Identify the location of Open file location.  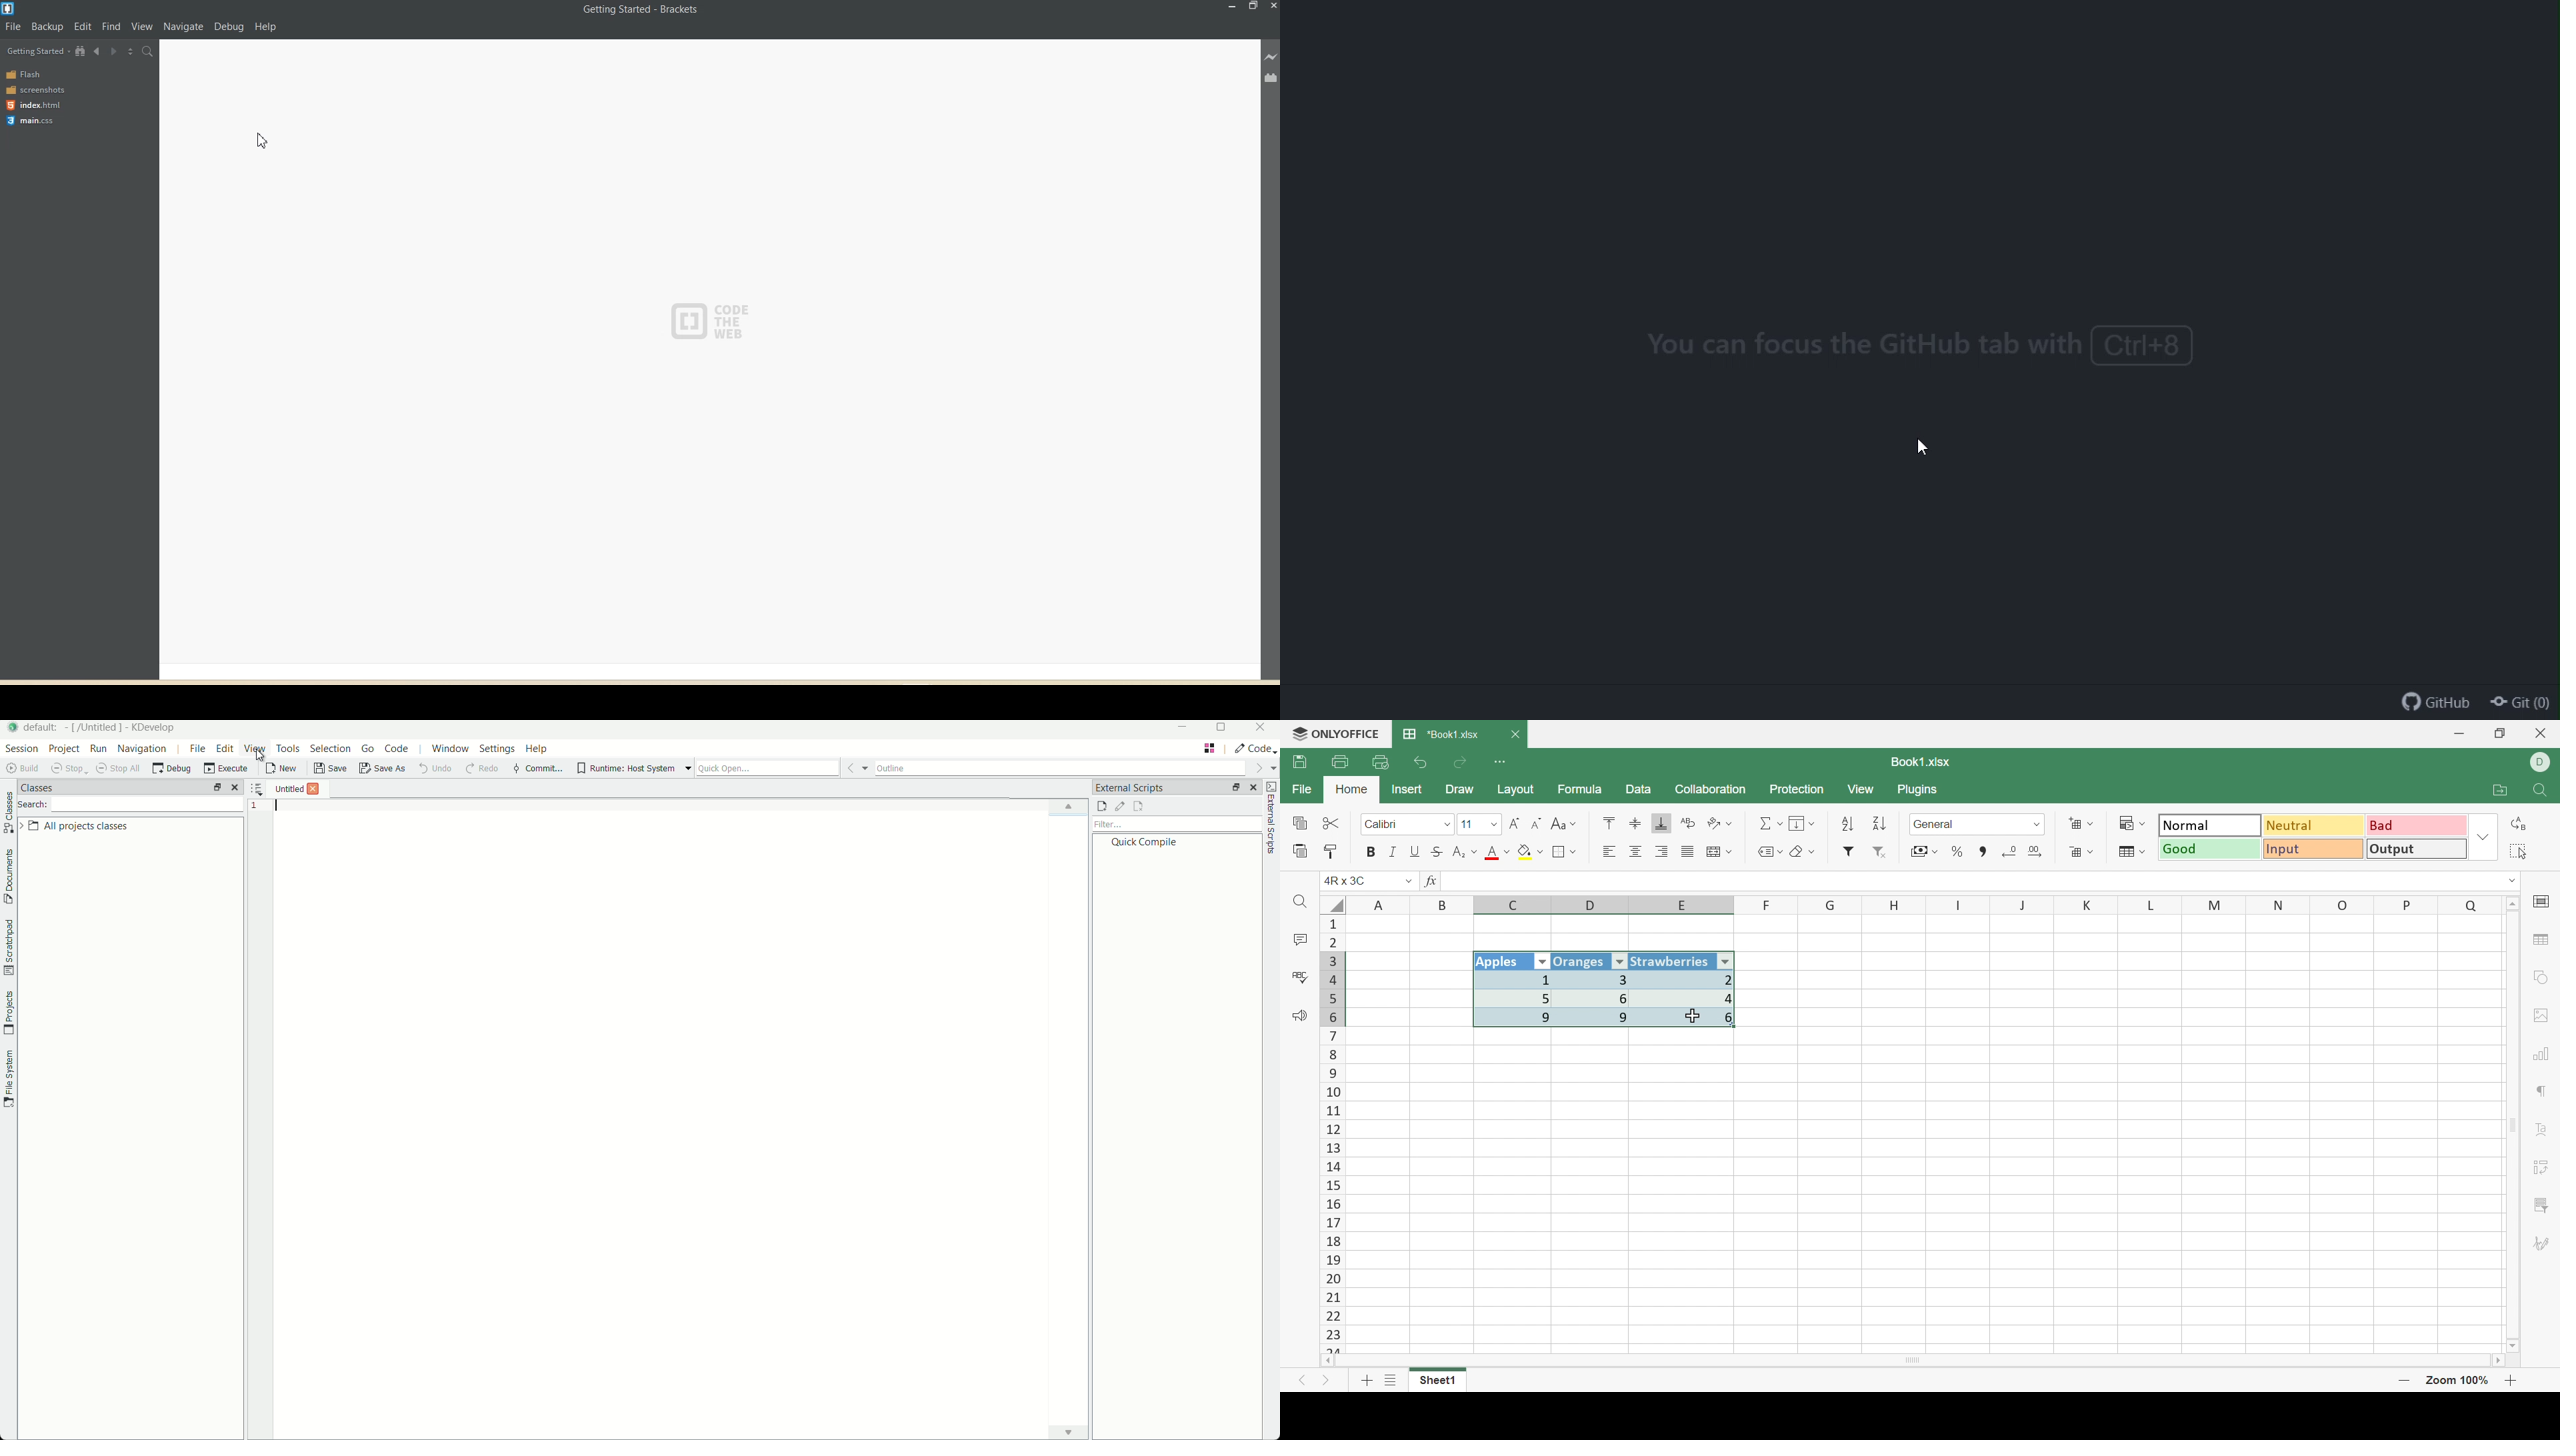
(2503, 791).